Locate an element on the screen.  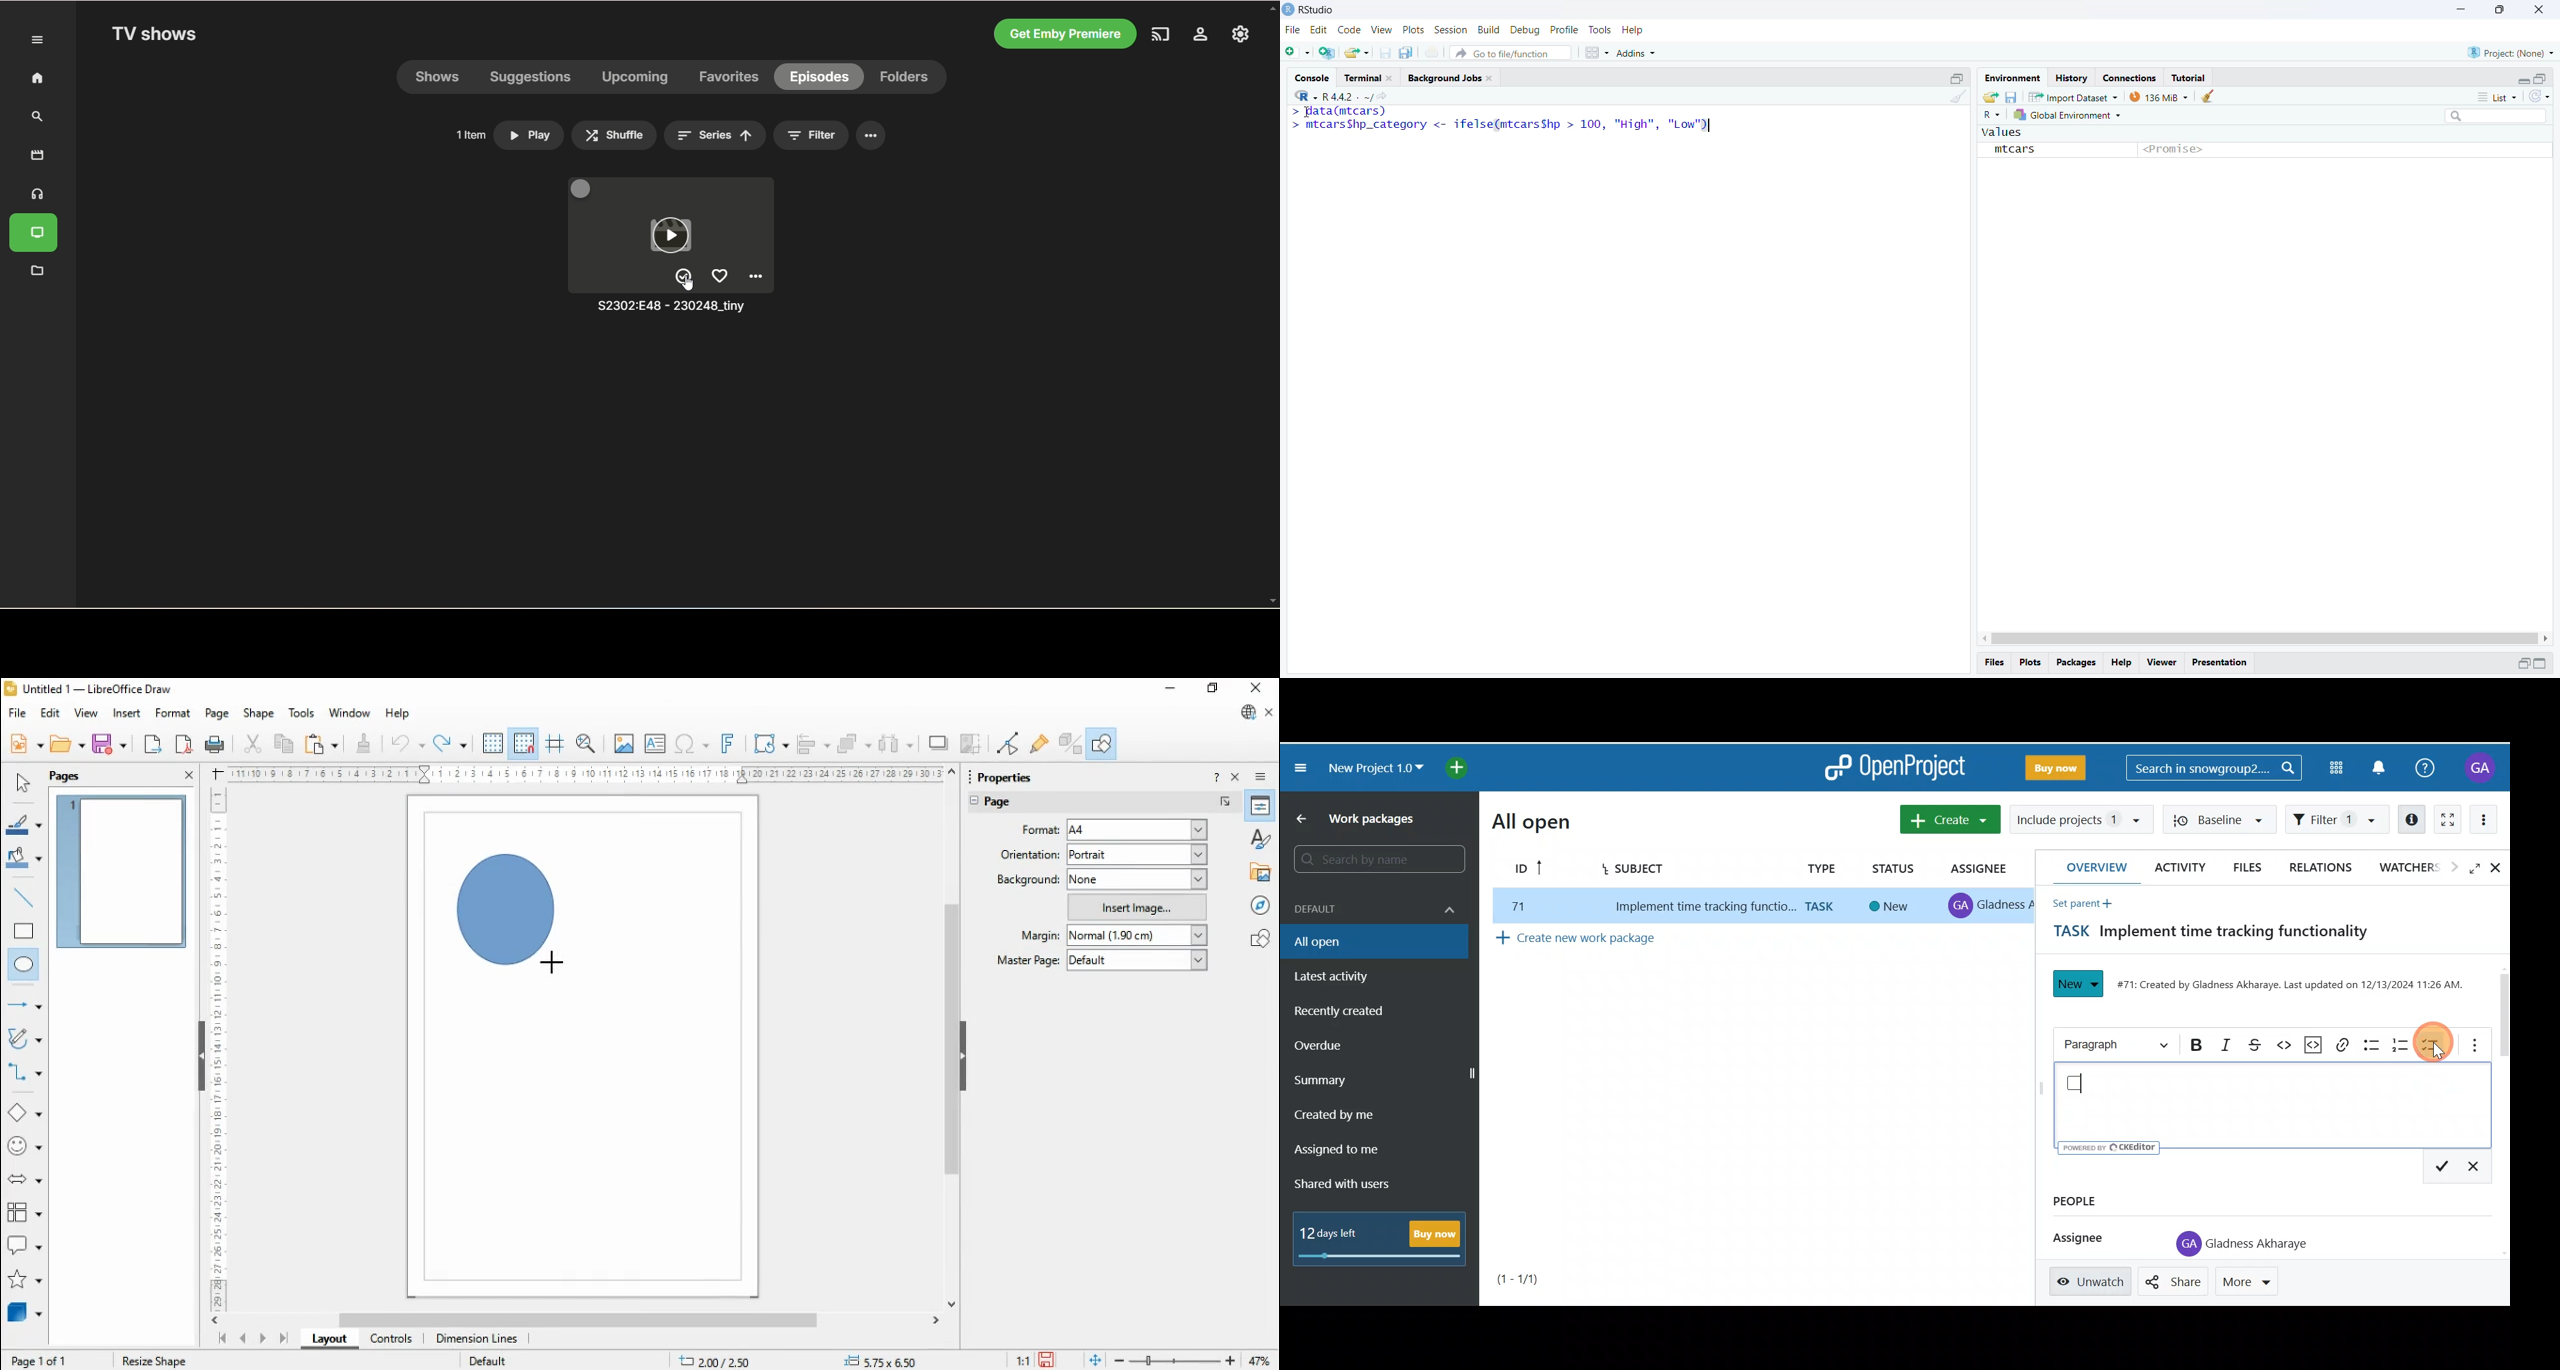
fir page to current window is located at coordinates (1095, 1360).